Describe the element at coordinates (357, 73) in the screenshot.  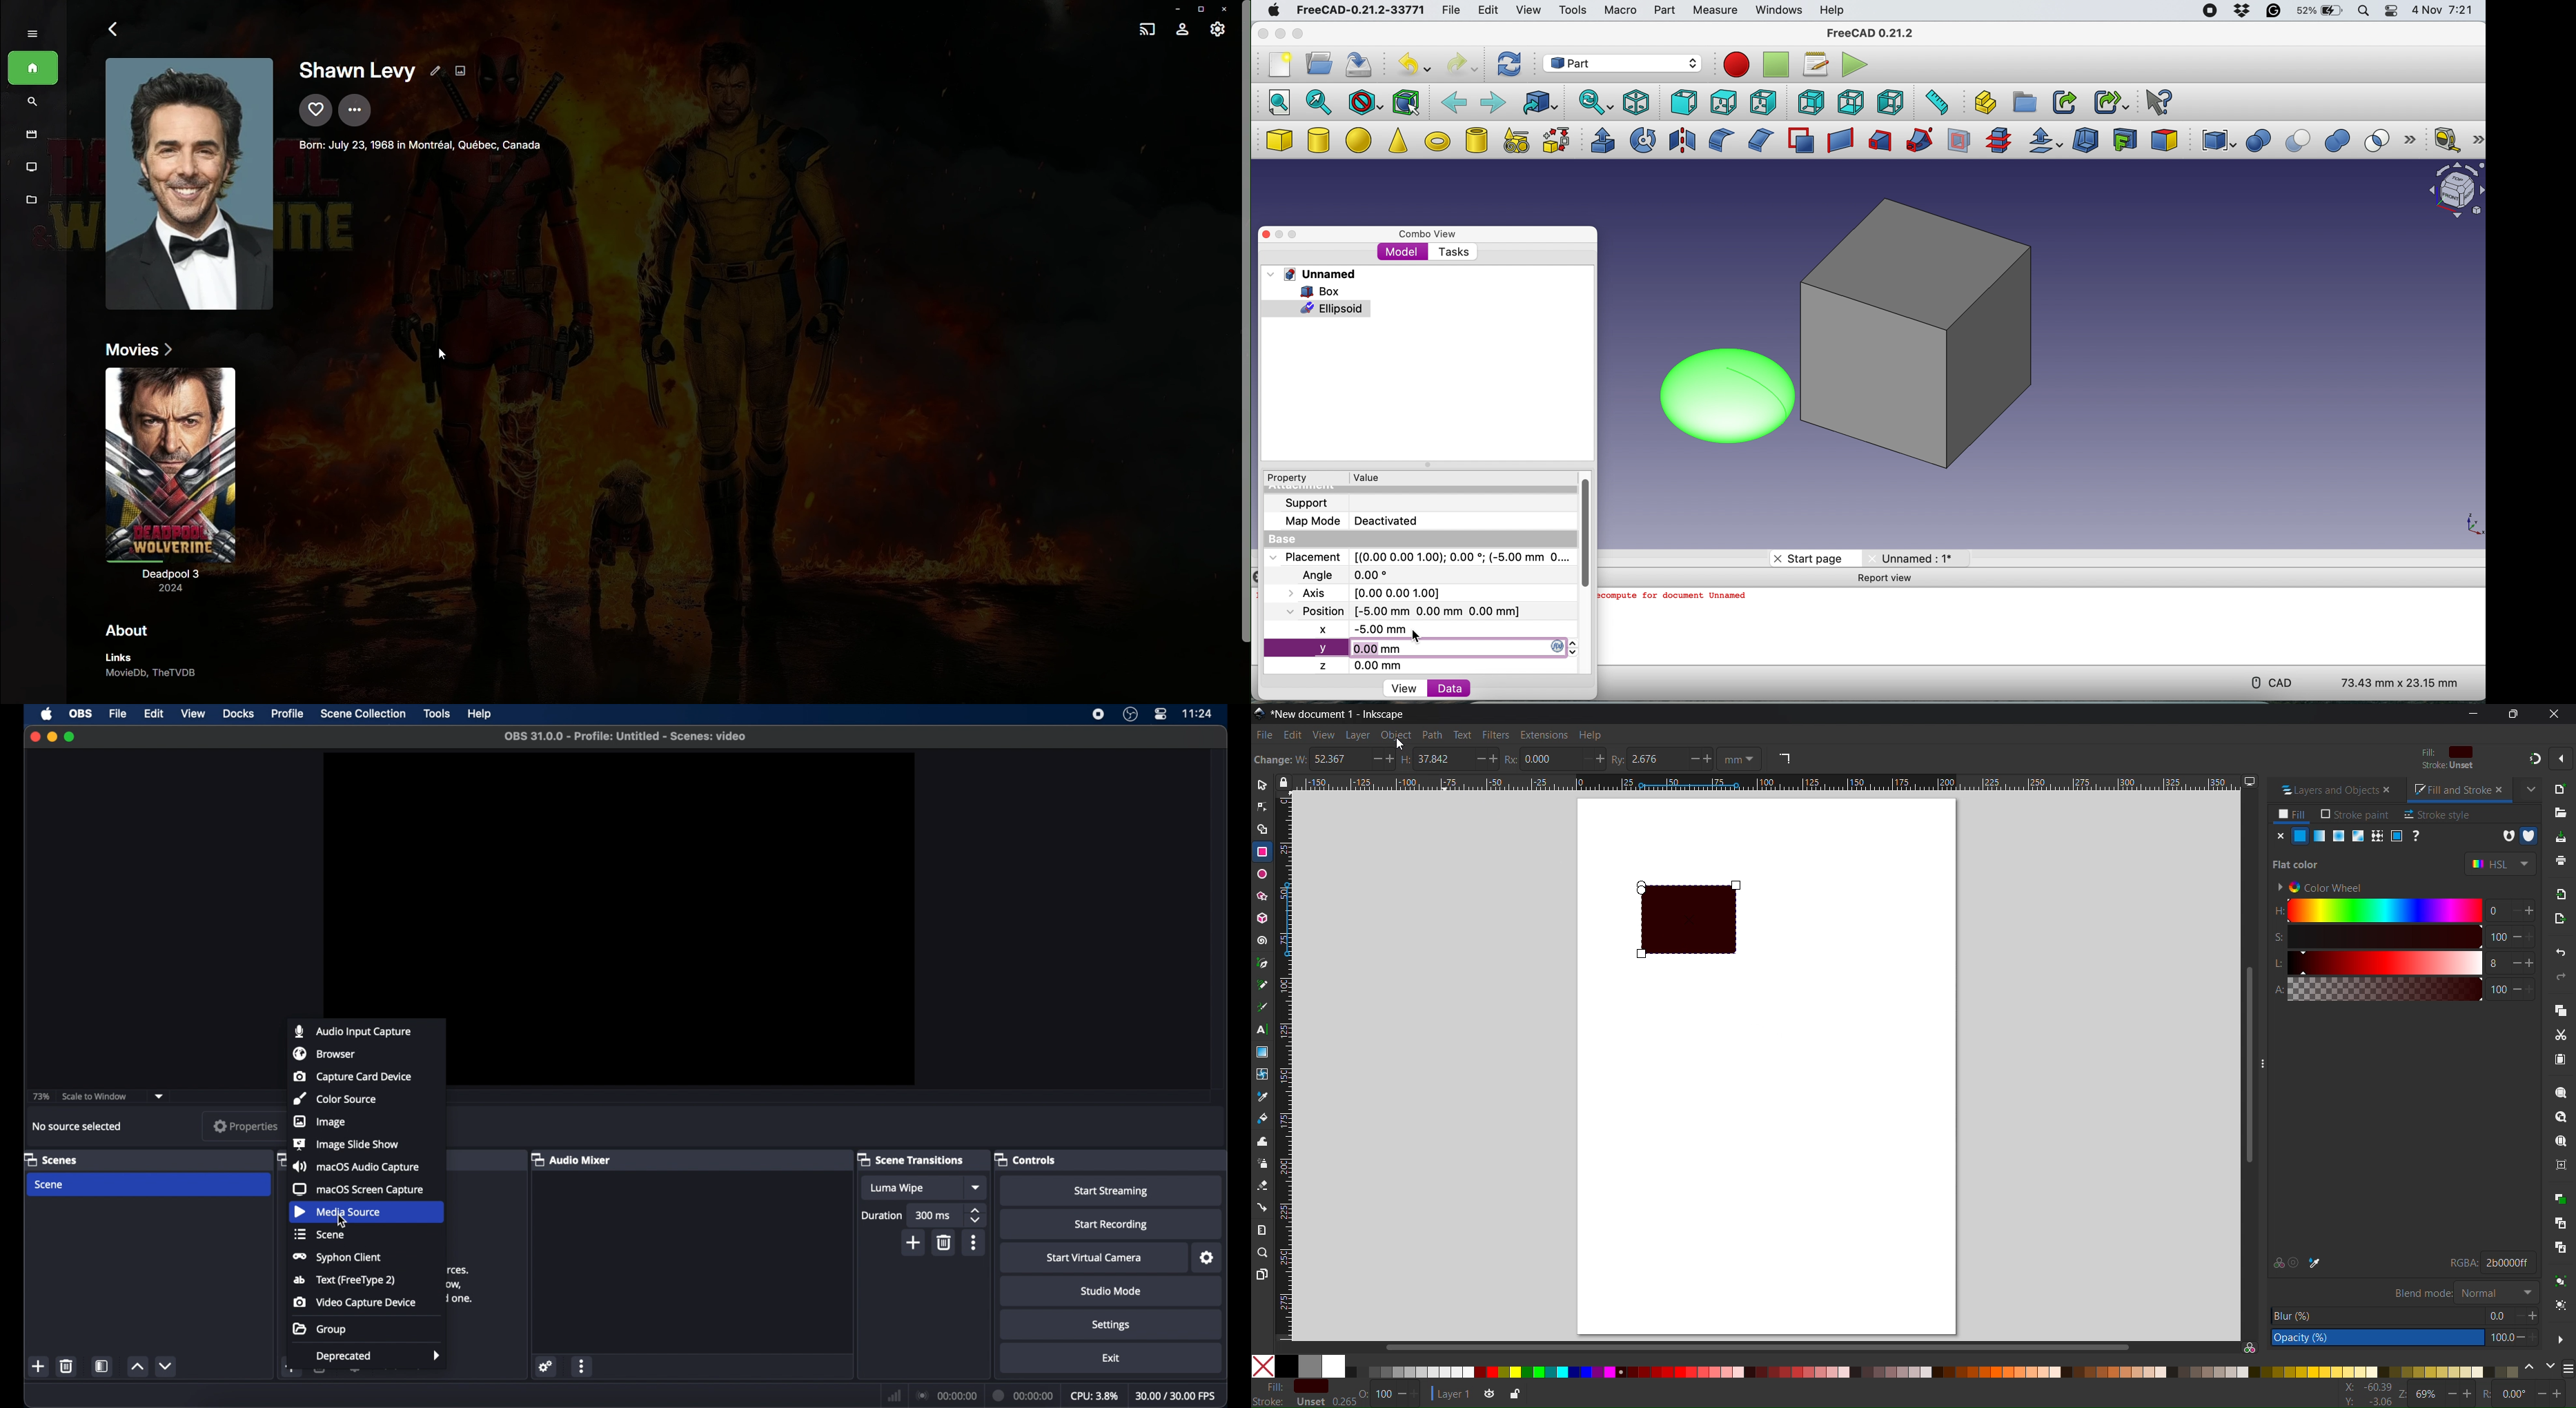
I see `Shawn Levy` at that location.